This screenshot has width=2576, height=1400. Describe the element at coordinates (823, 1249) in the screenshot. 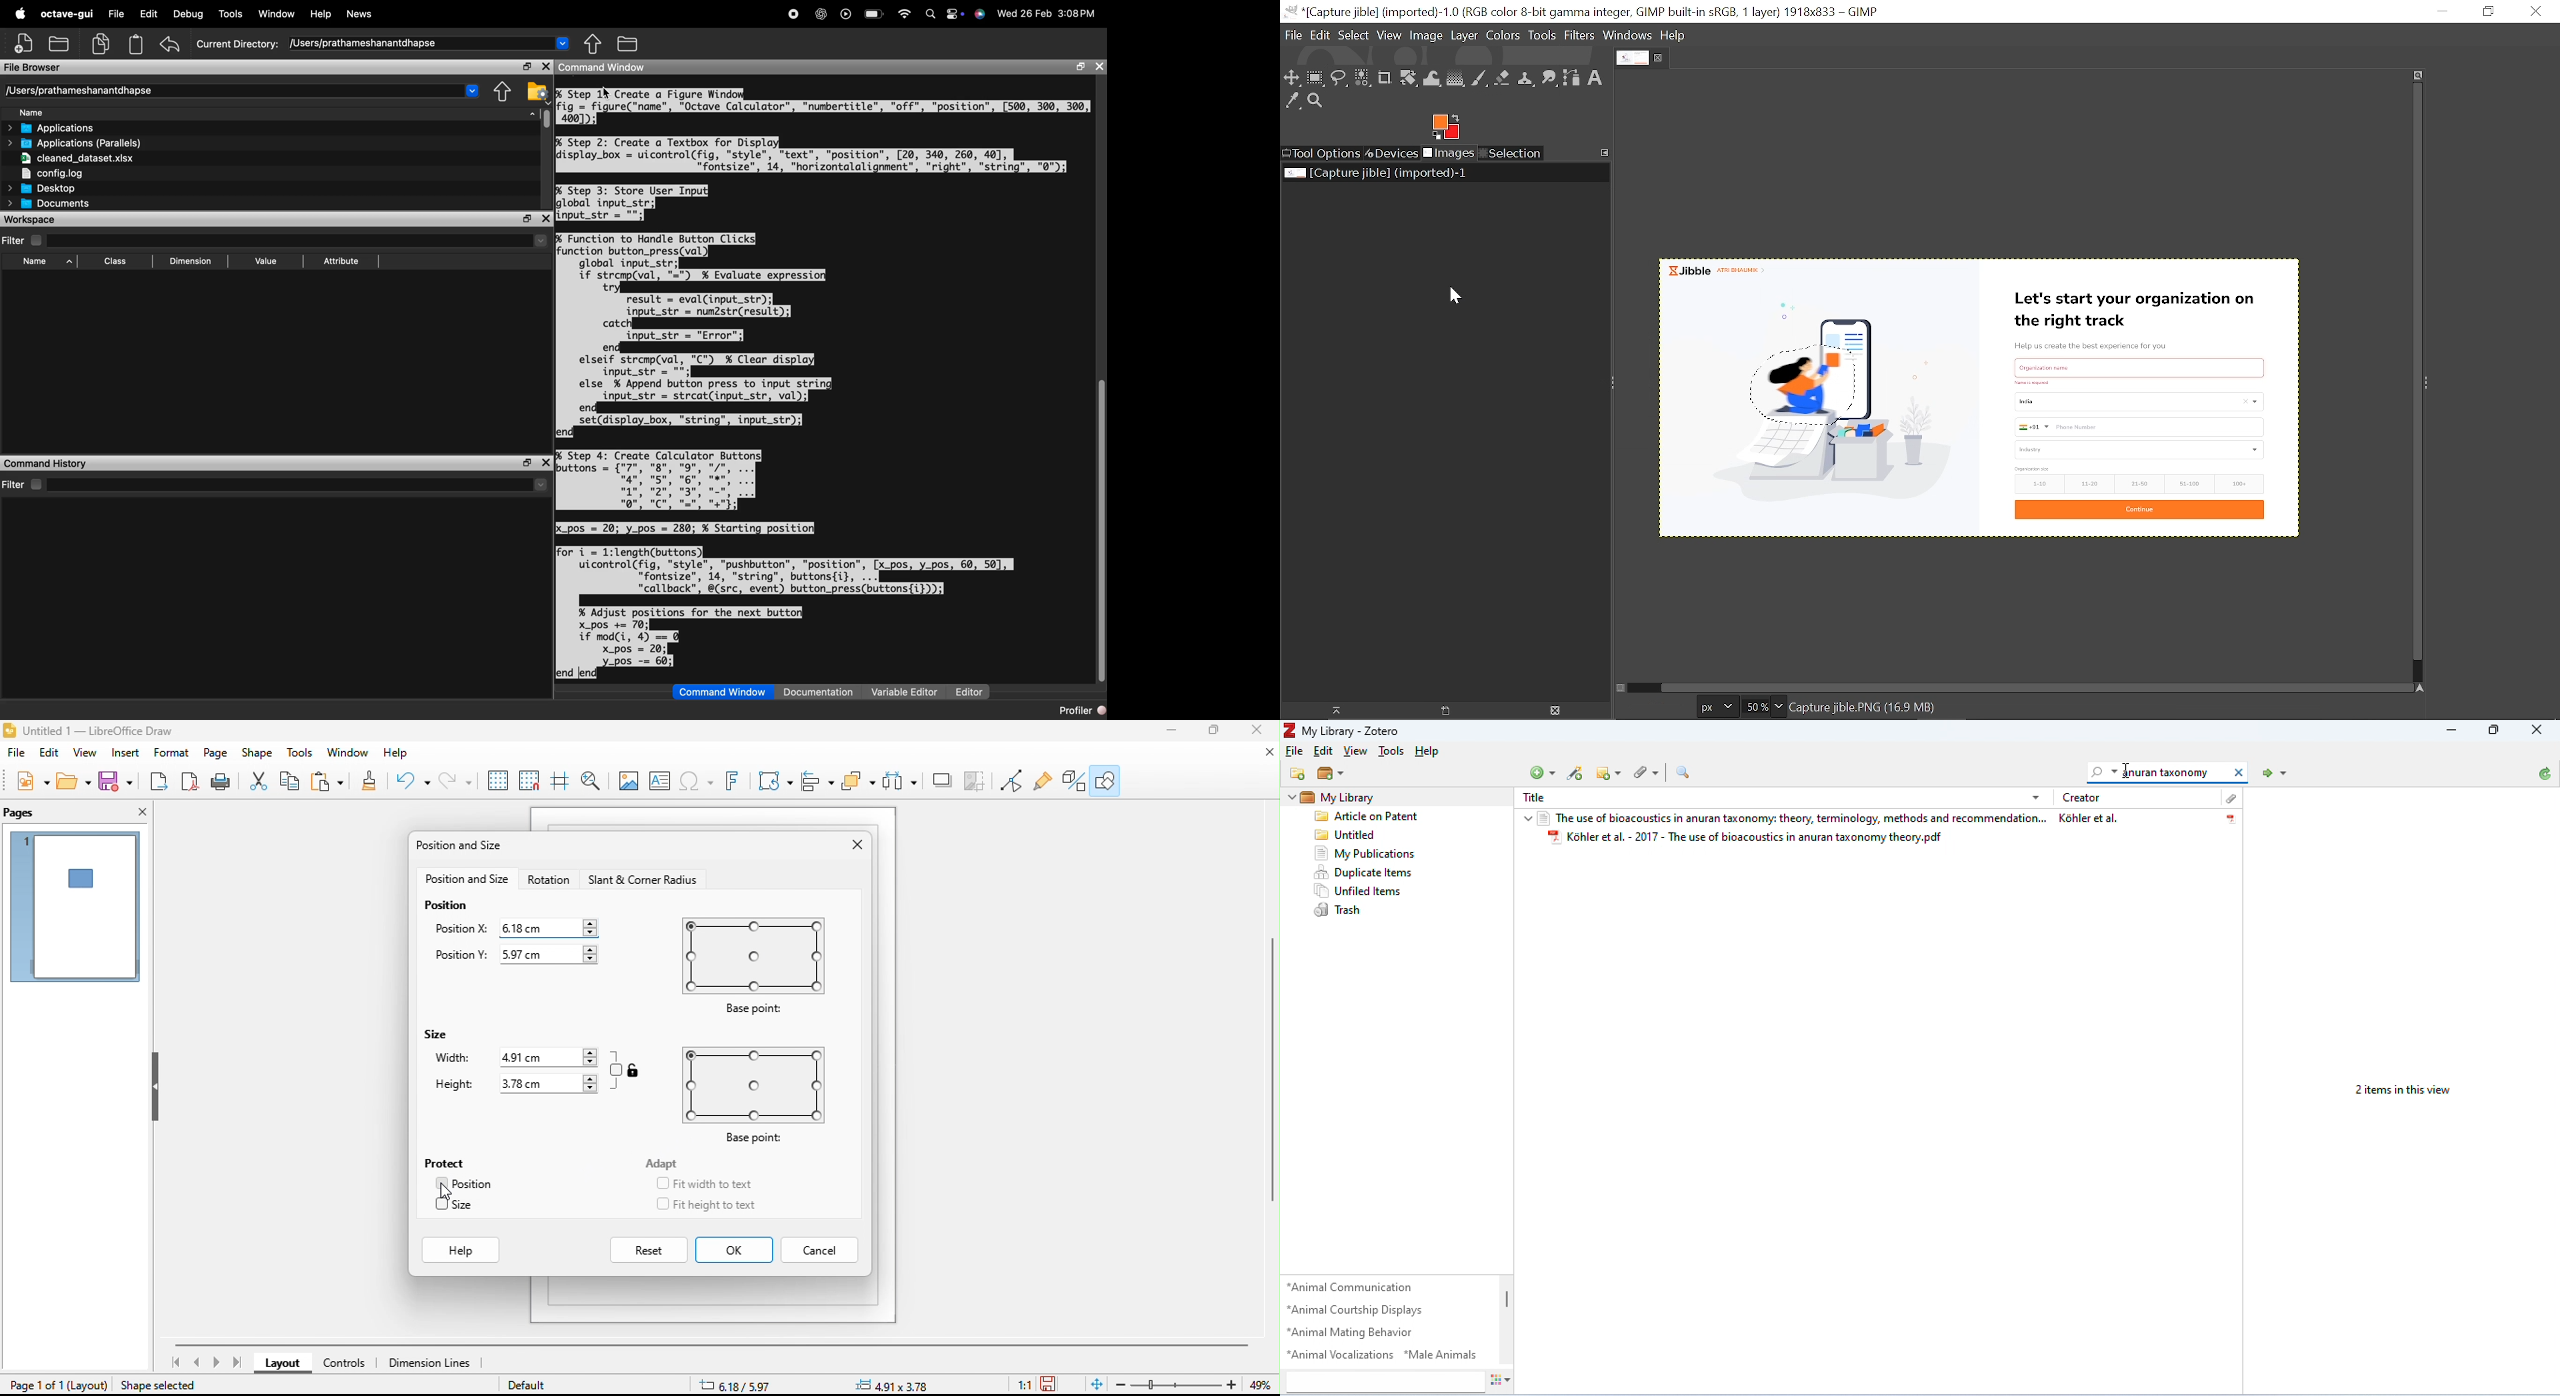

I see `cancel` at that location.